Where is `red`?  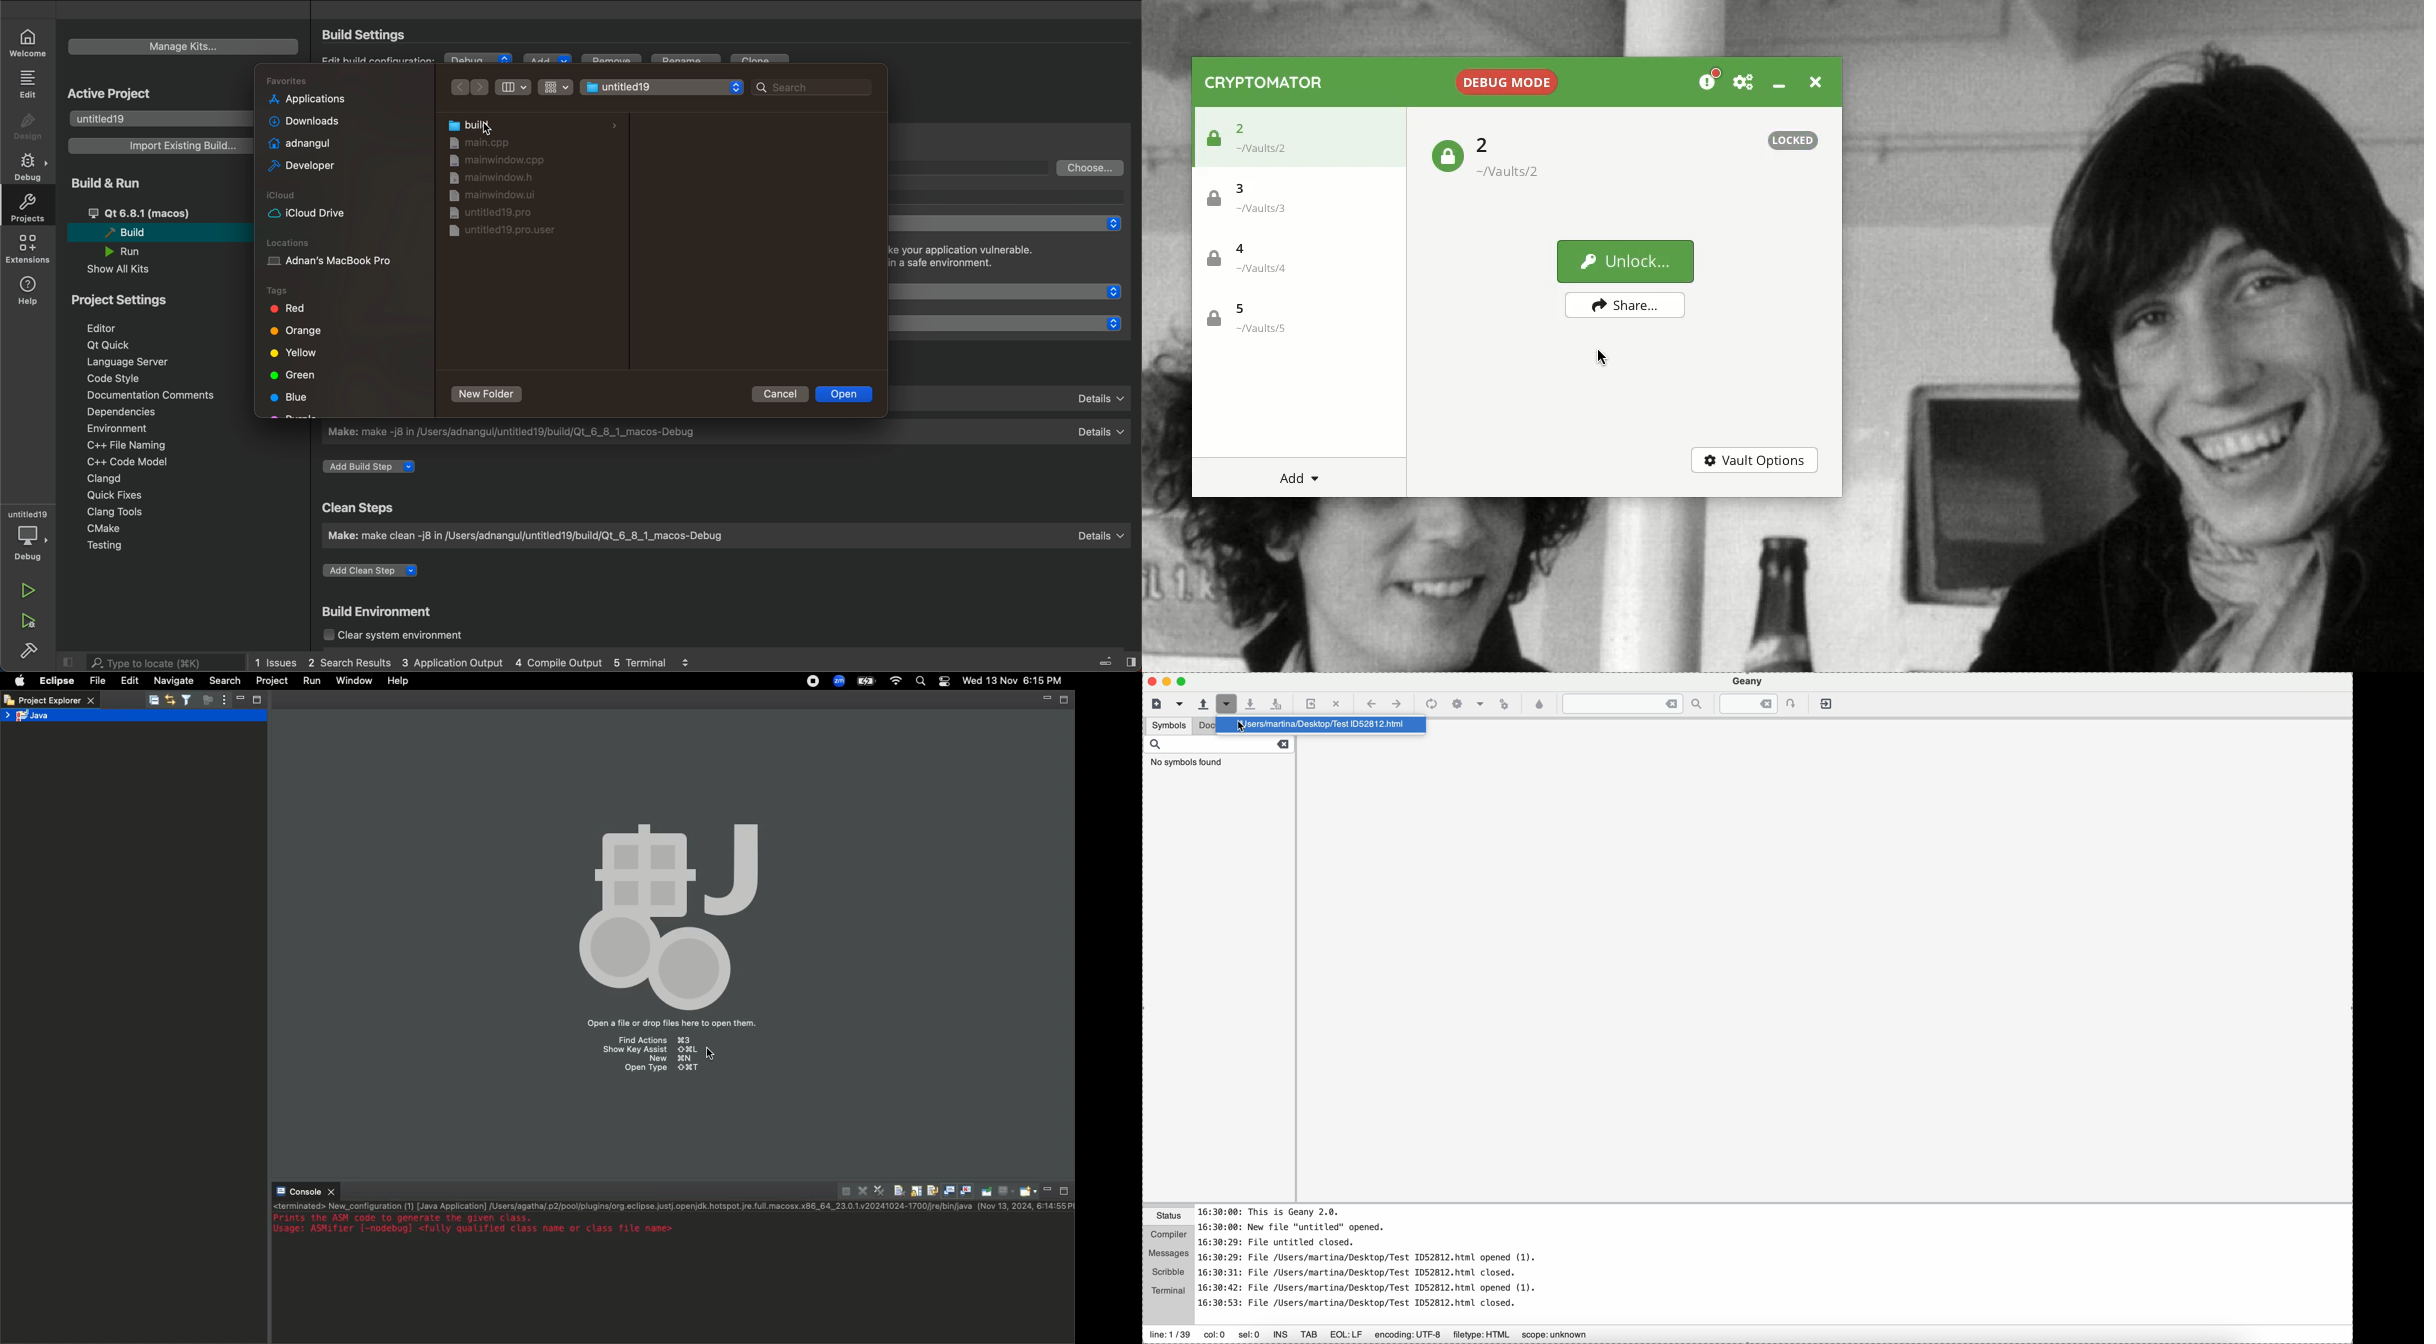 red is located at coordinates (293, 311).